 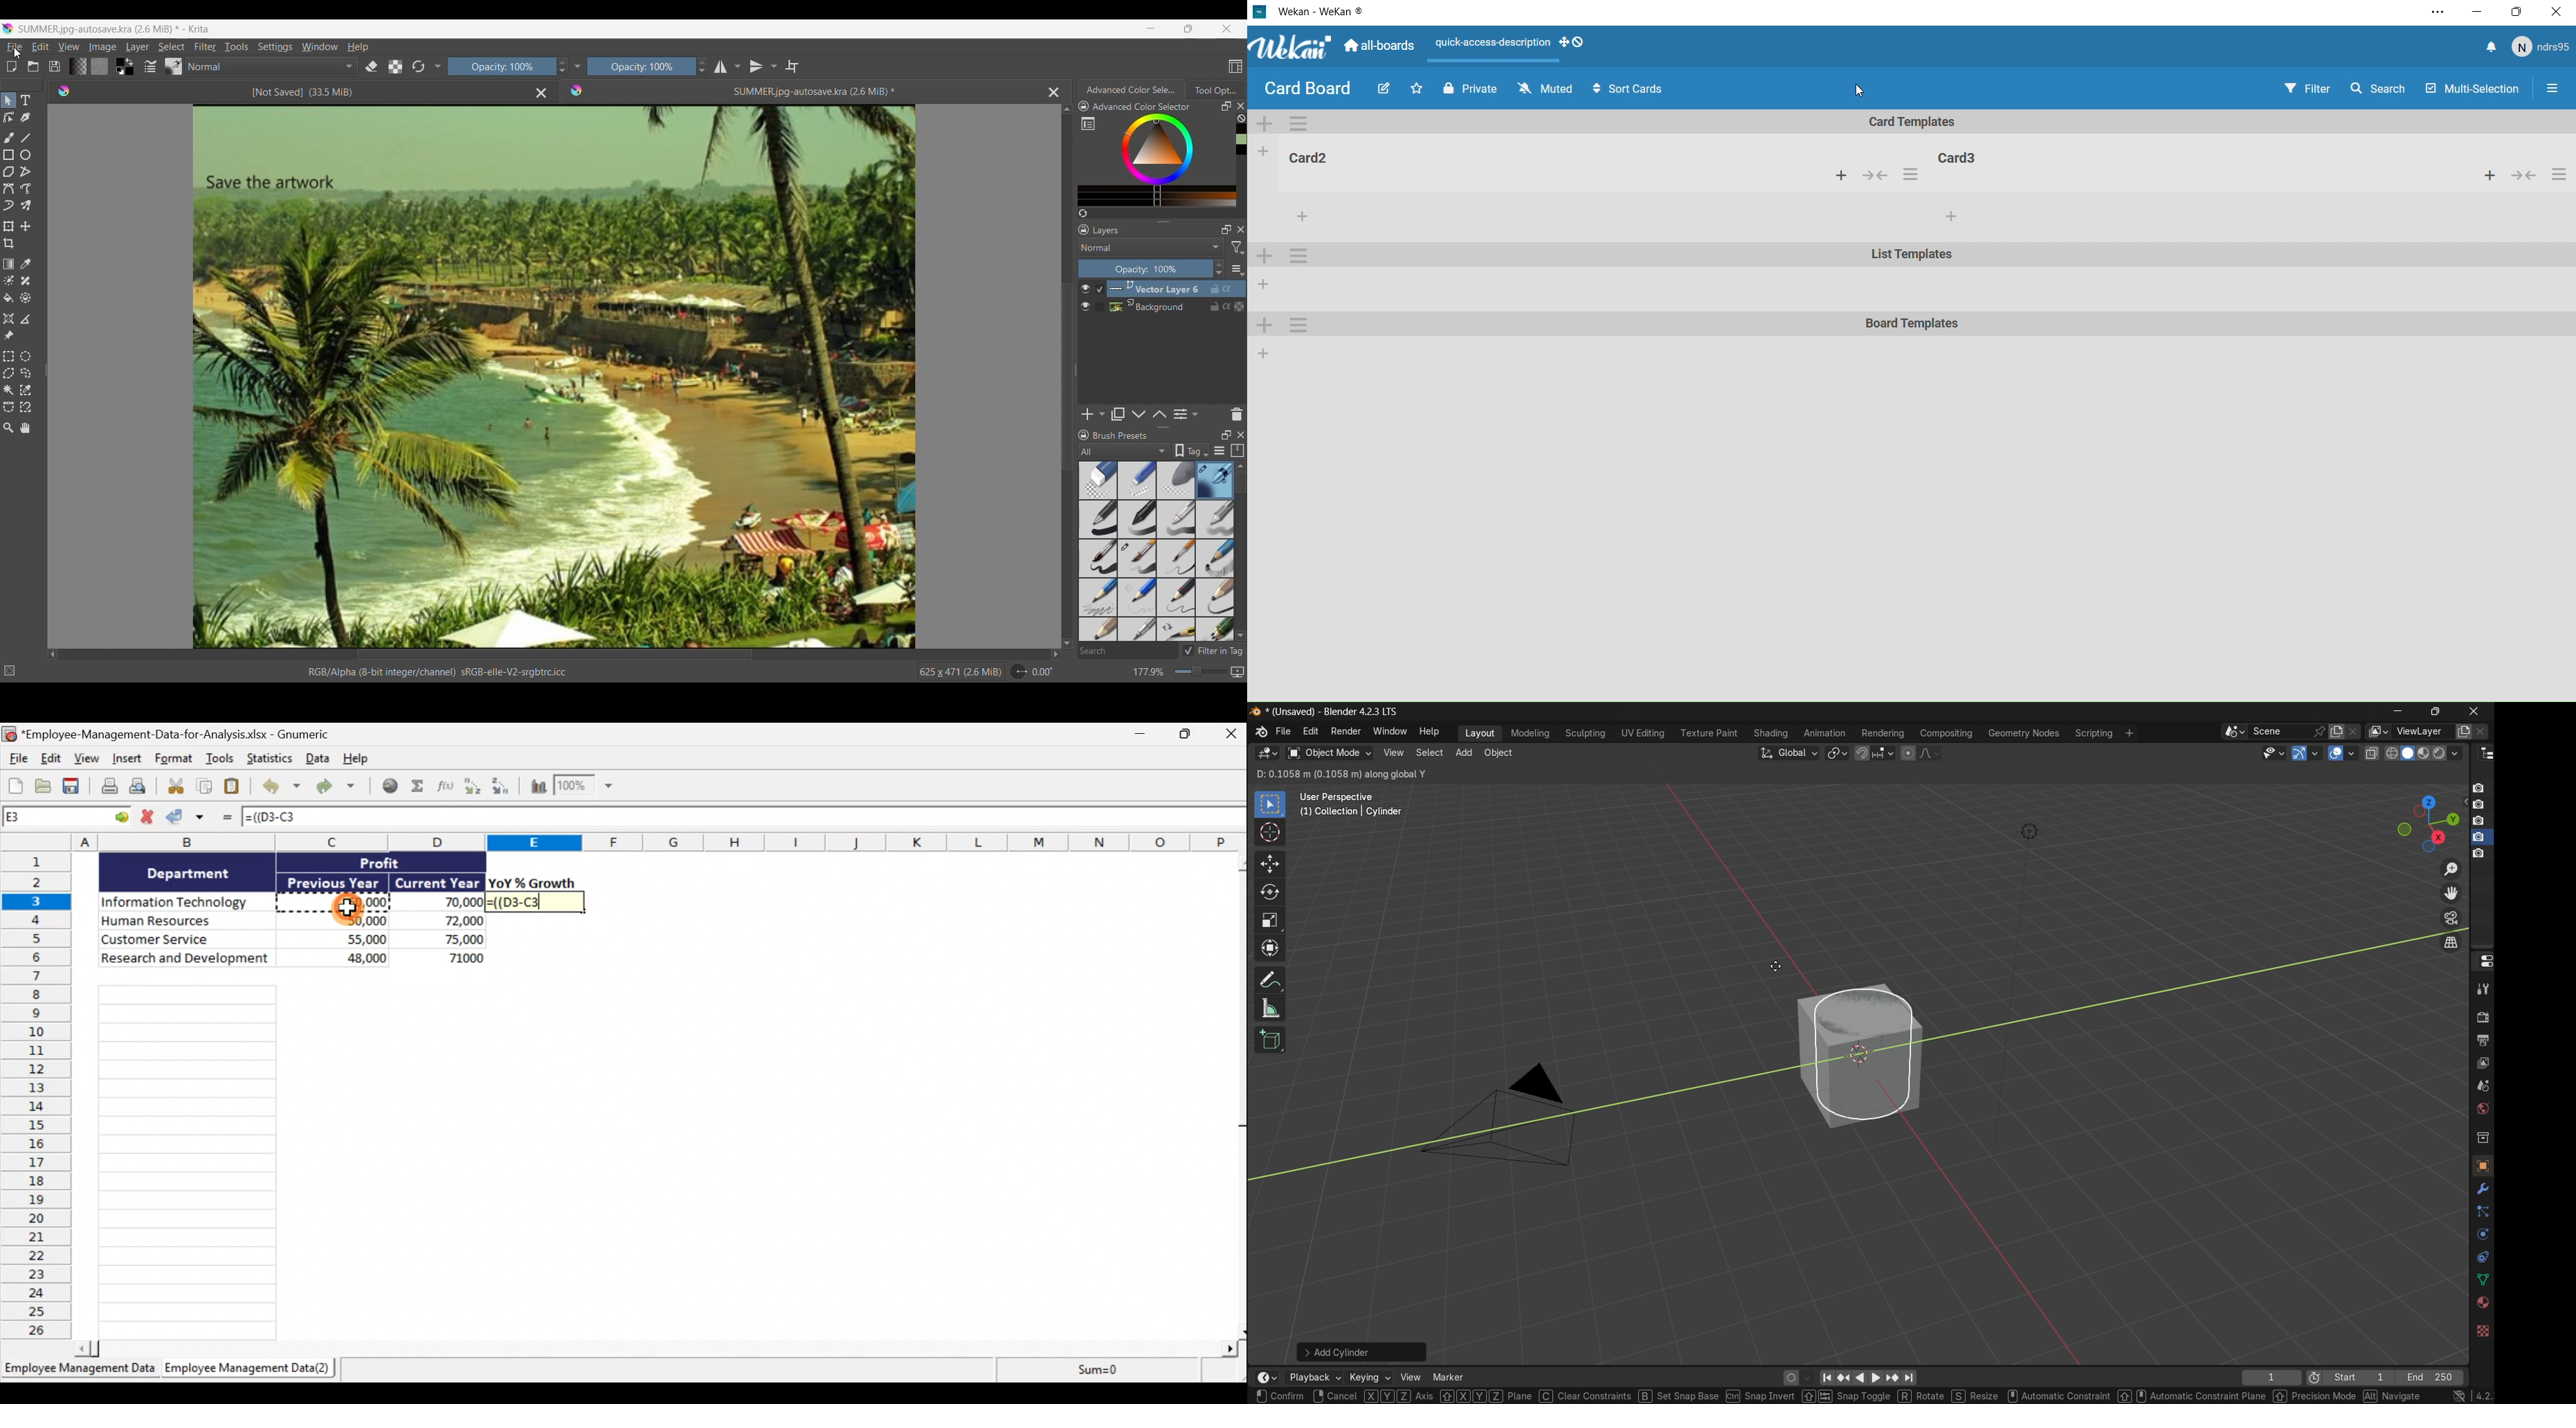 I want to click on List templates, so click(x=1910, y=257).